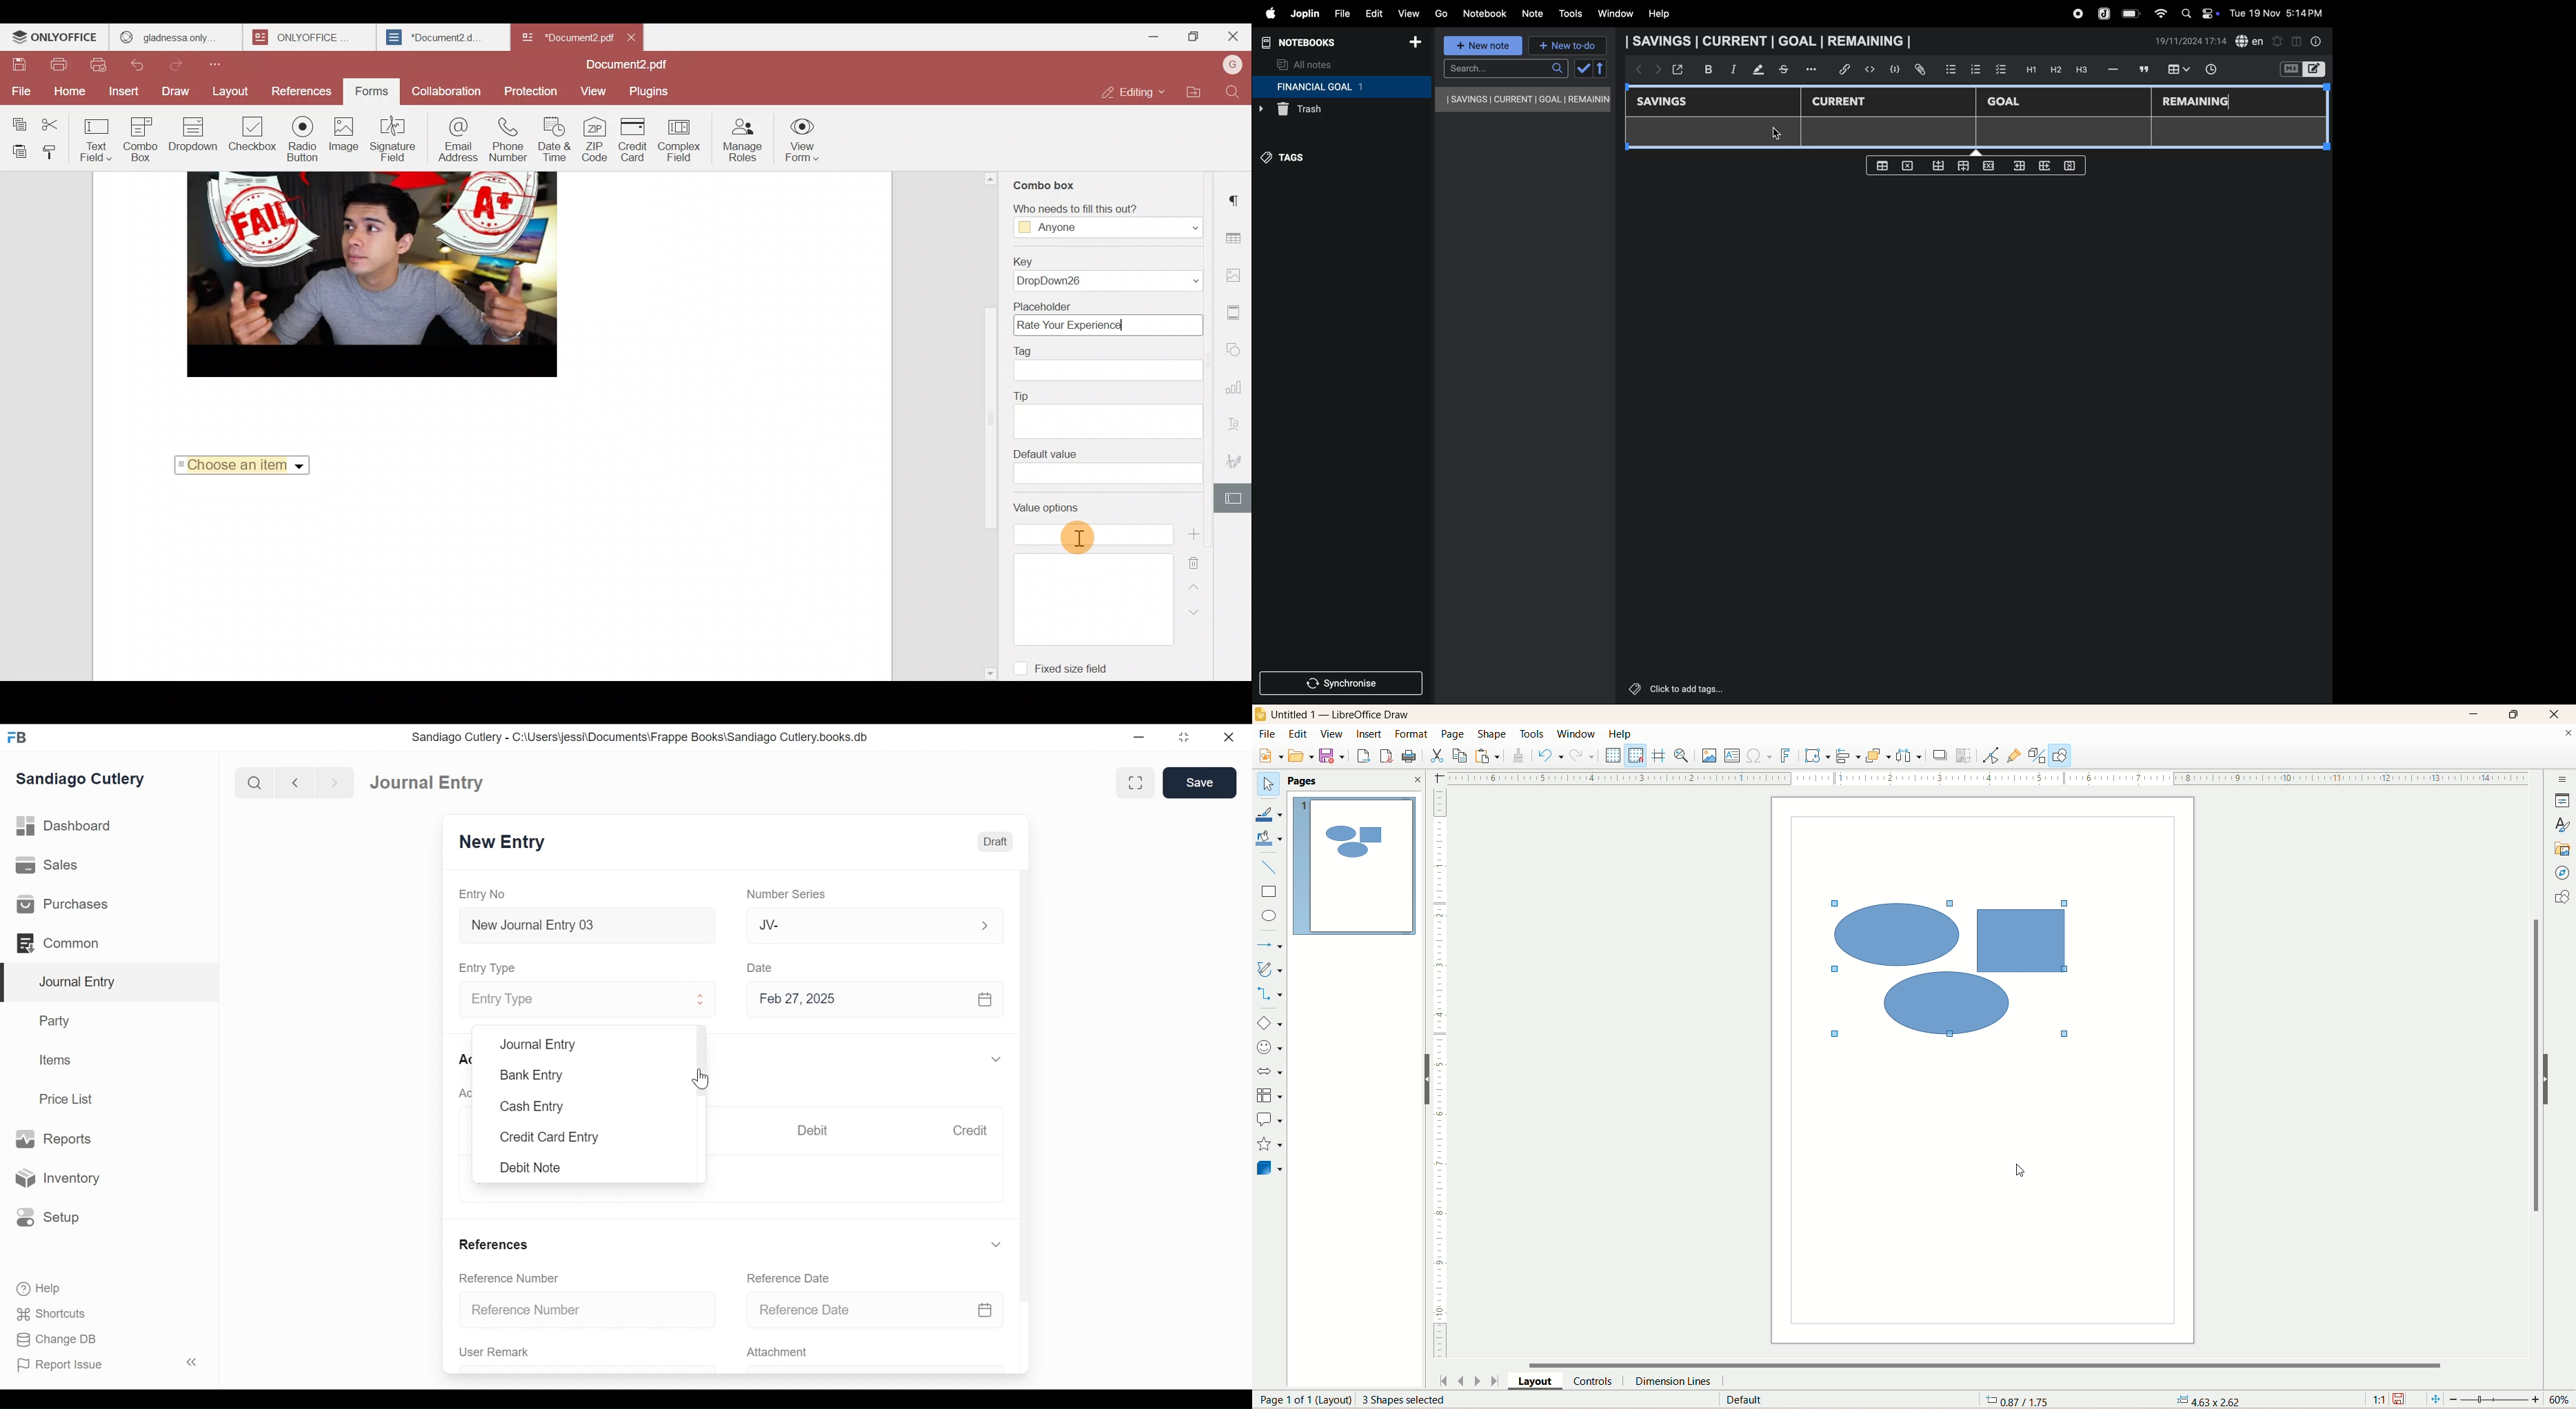 The width and height of the screenshot is (2576, 1428). What do you see at coordinates (1734, 757) in the screenshot?
I see `insert text box` at bounding box center [1734, 757].